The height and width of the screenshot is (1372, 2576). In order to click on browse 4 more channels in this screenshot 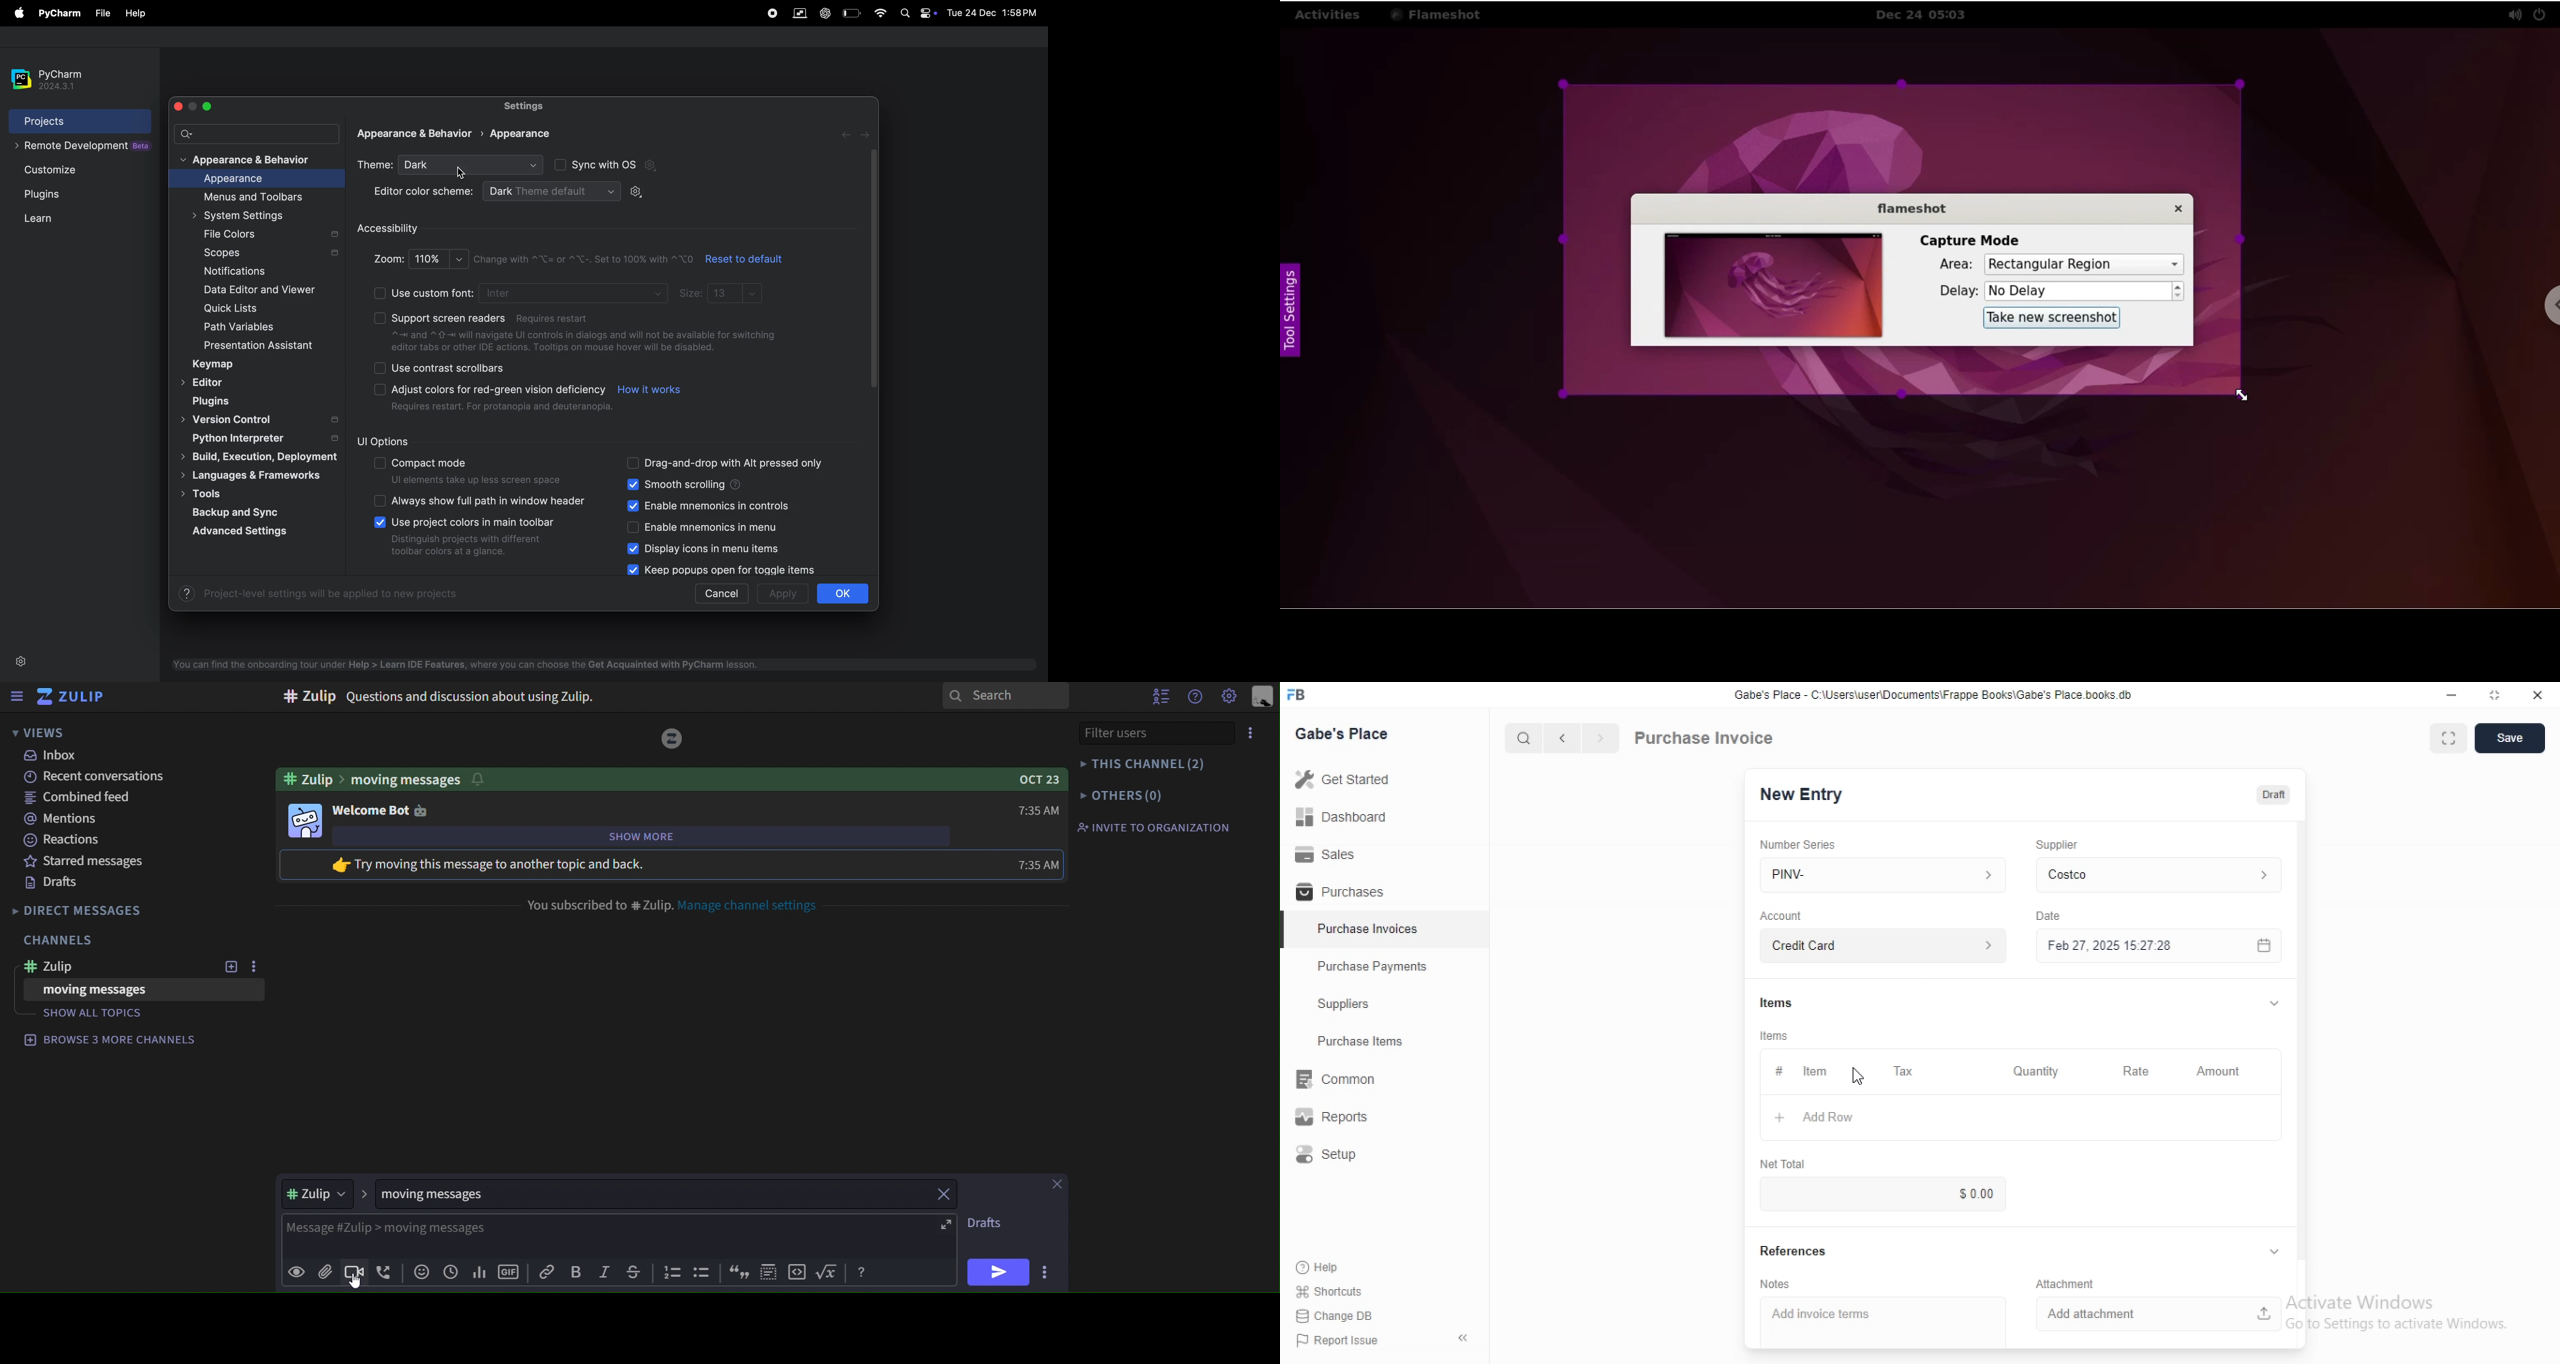, I will do `click(112, 1039)`.